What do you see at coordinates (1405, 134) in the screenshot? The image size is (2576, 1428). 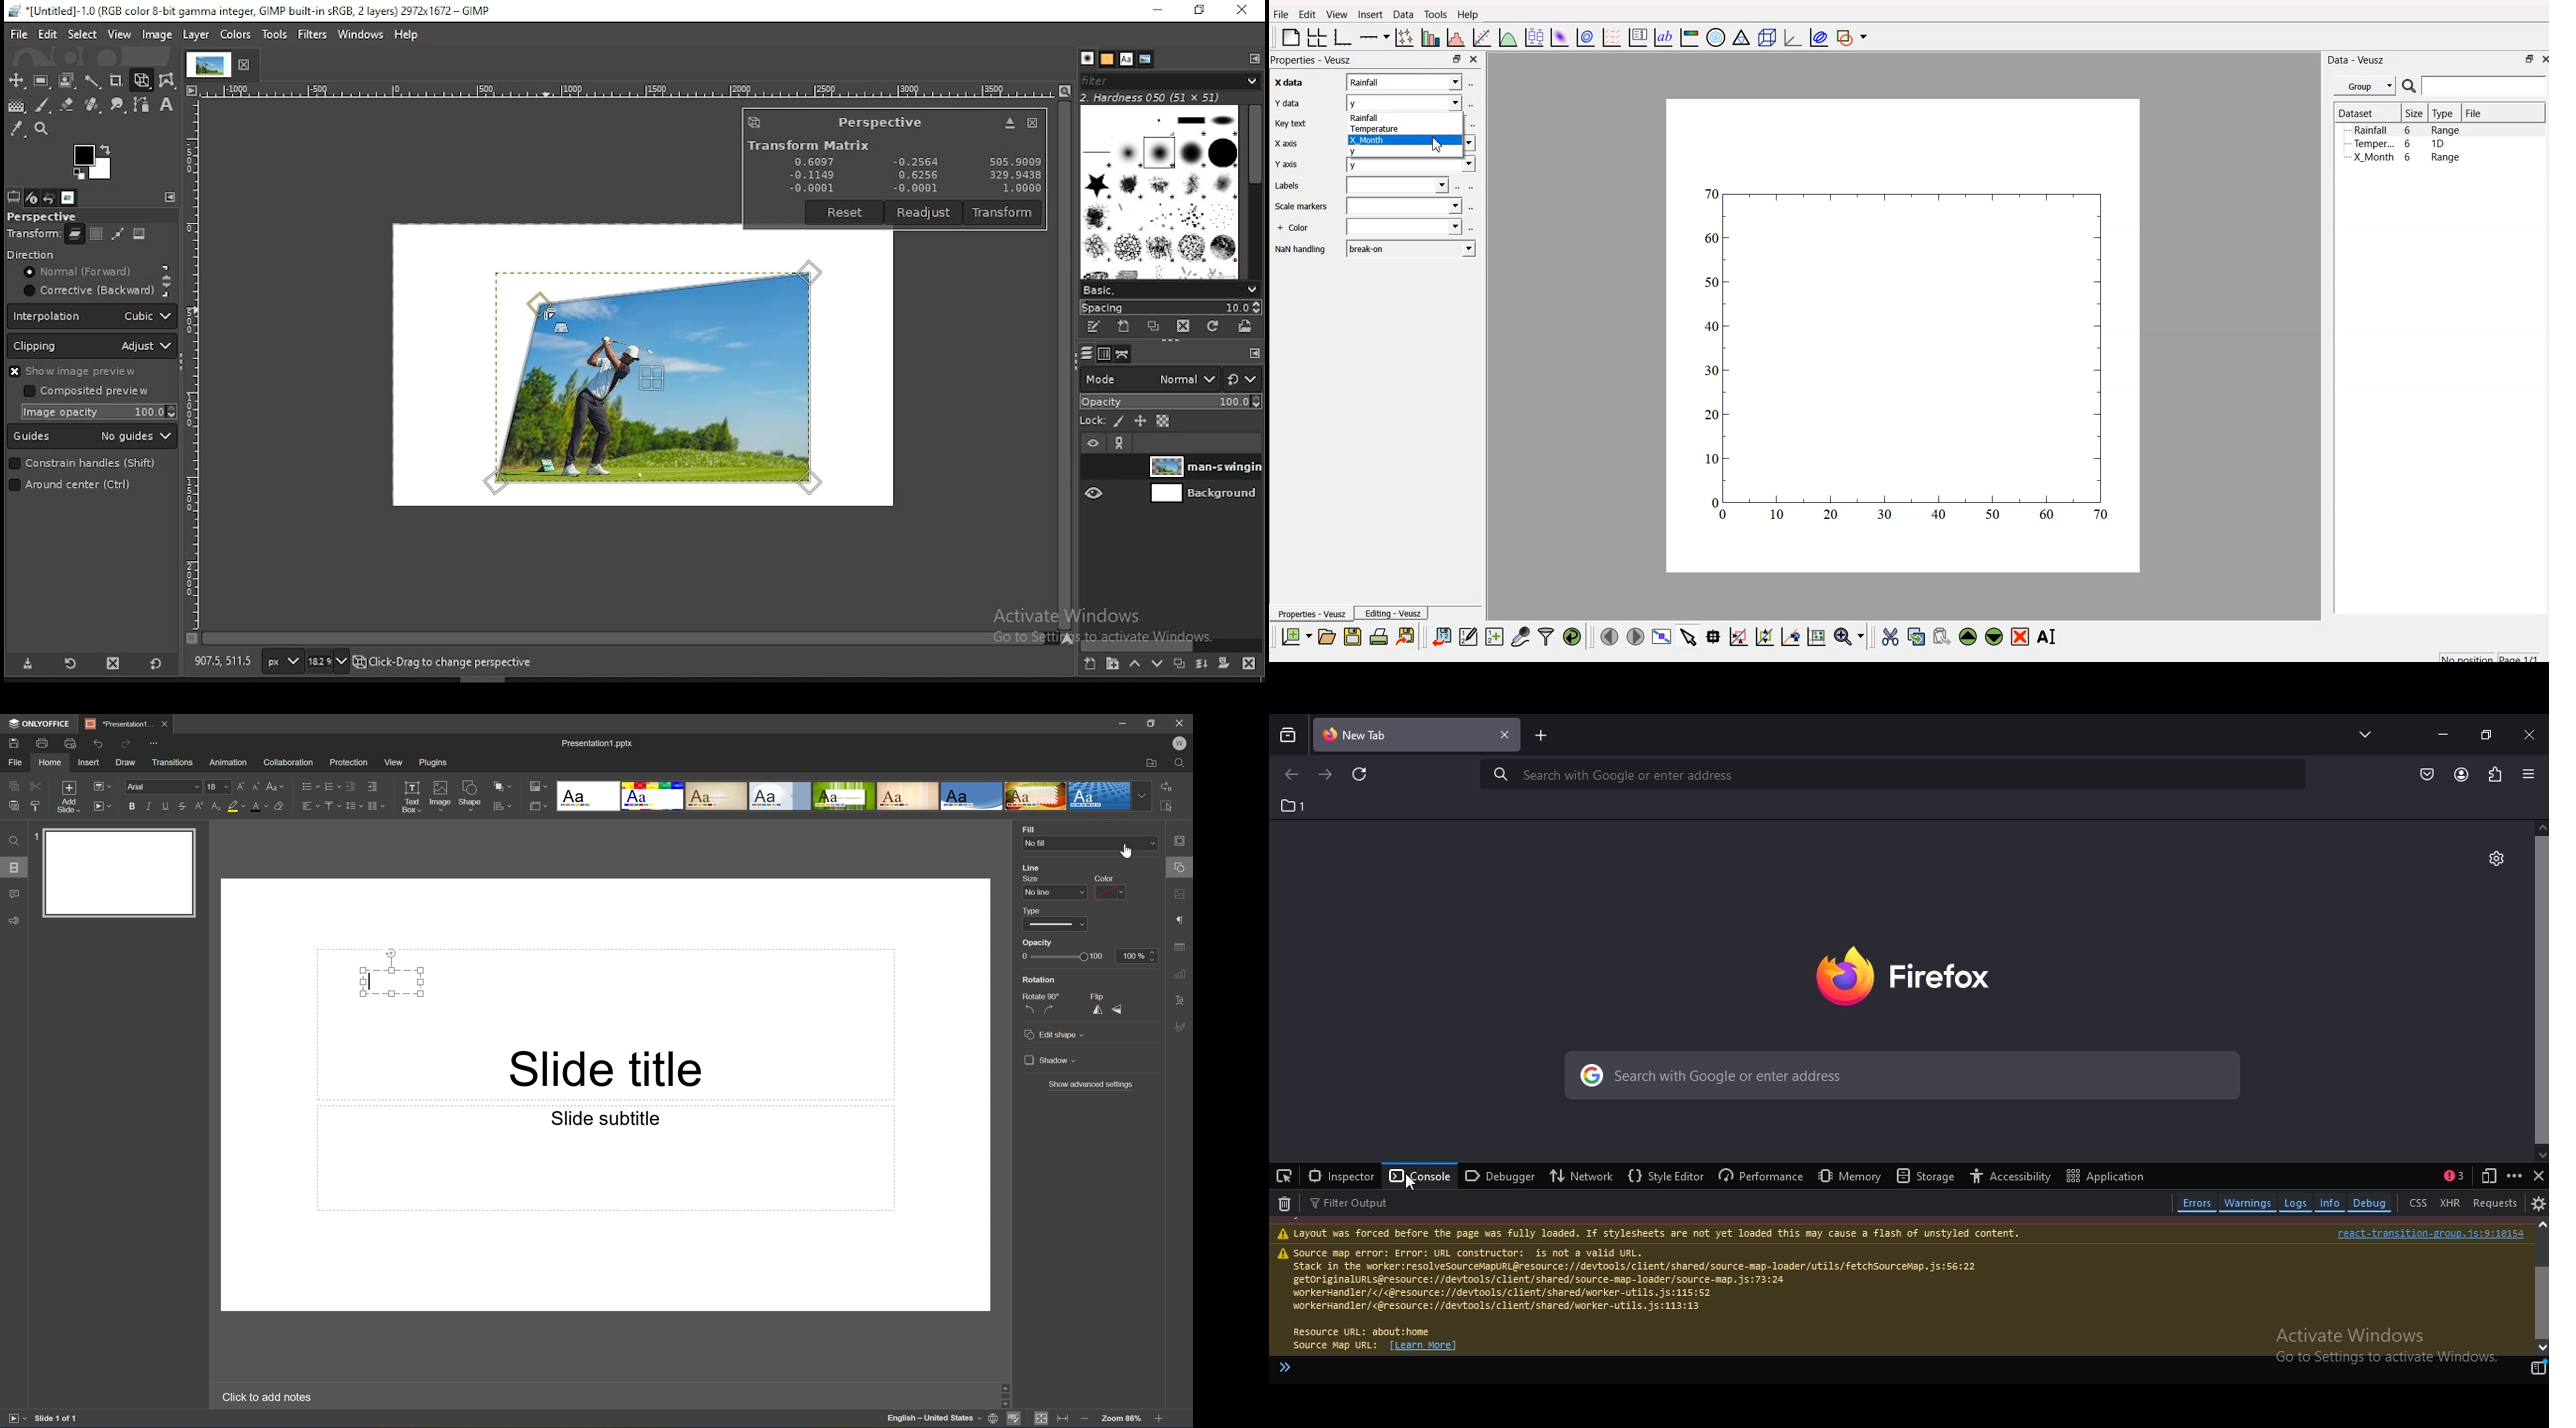 I see `rainfall temperature X_month y` at bounding box center [1405, 134].